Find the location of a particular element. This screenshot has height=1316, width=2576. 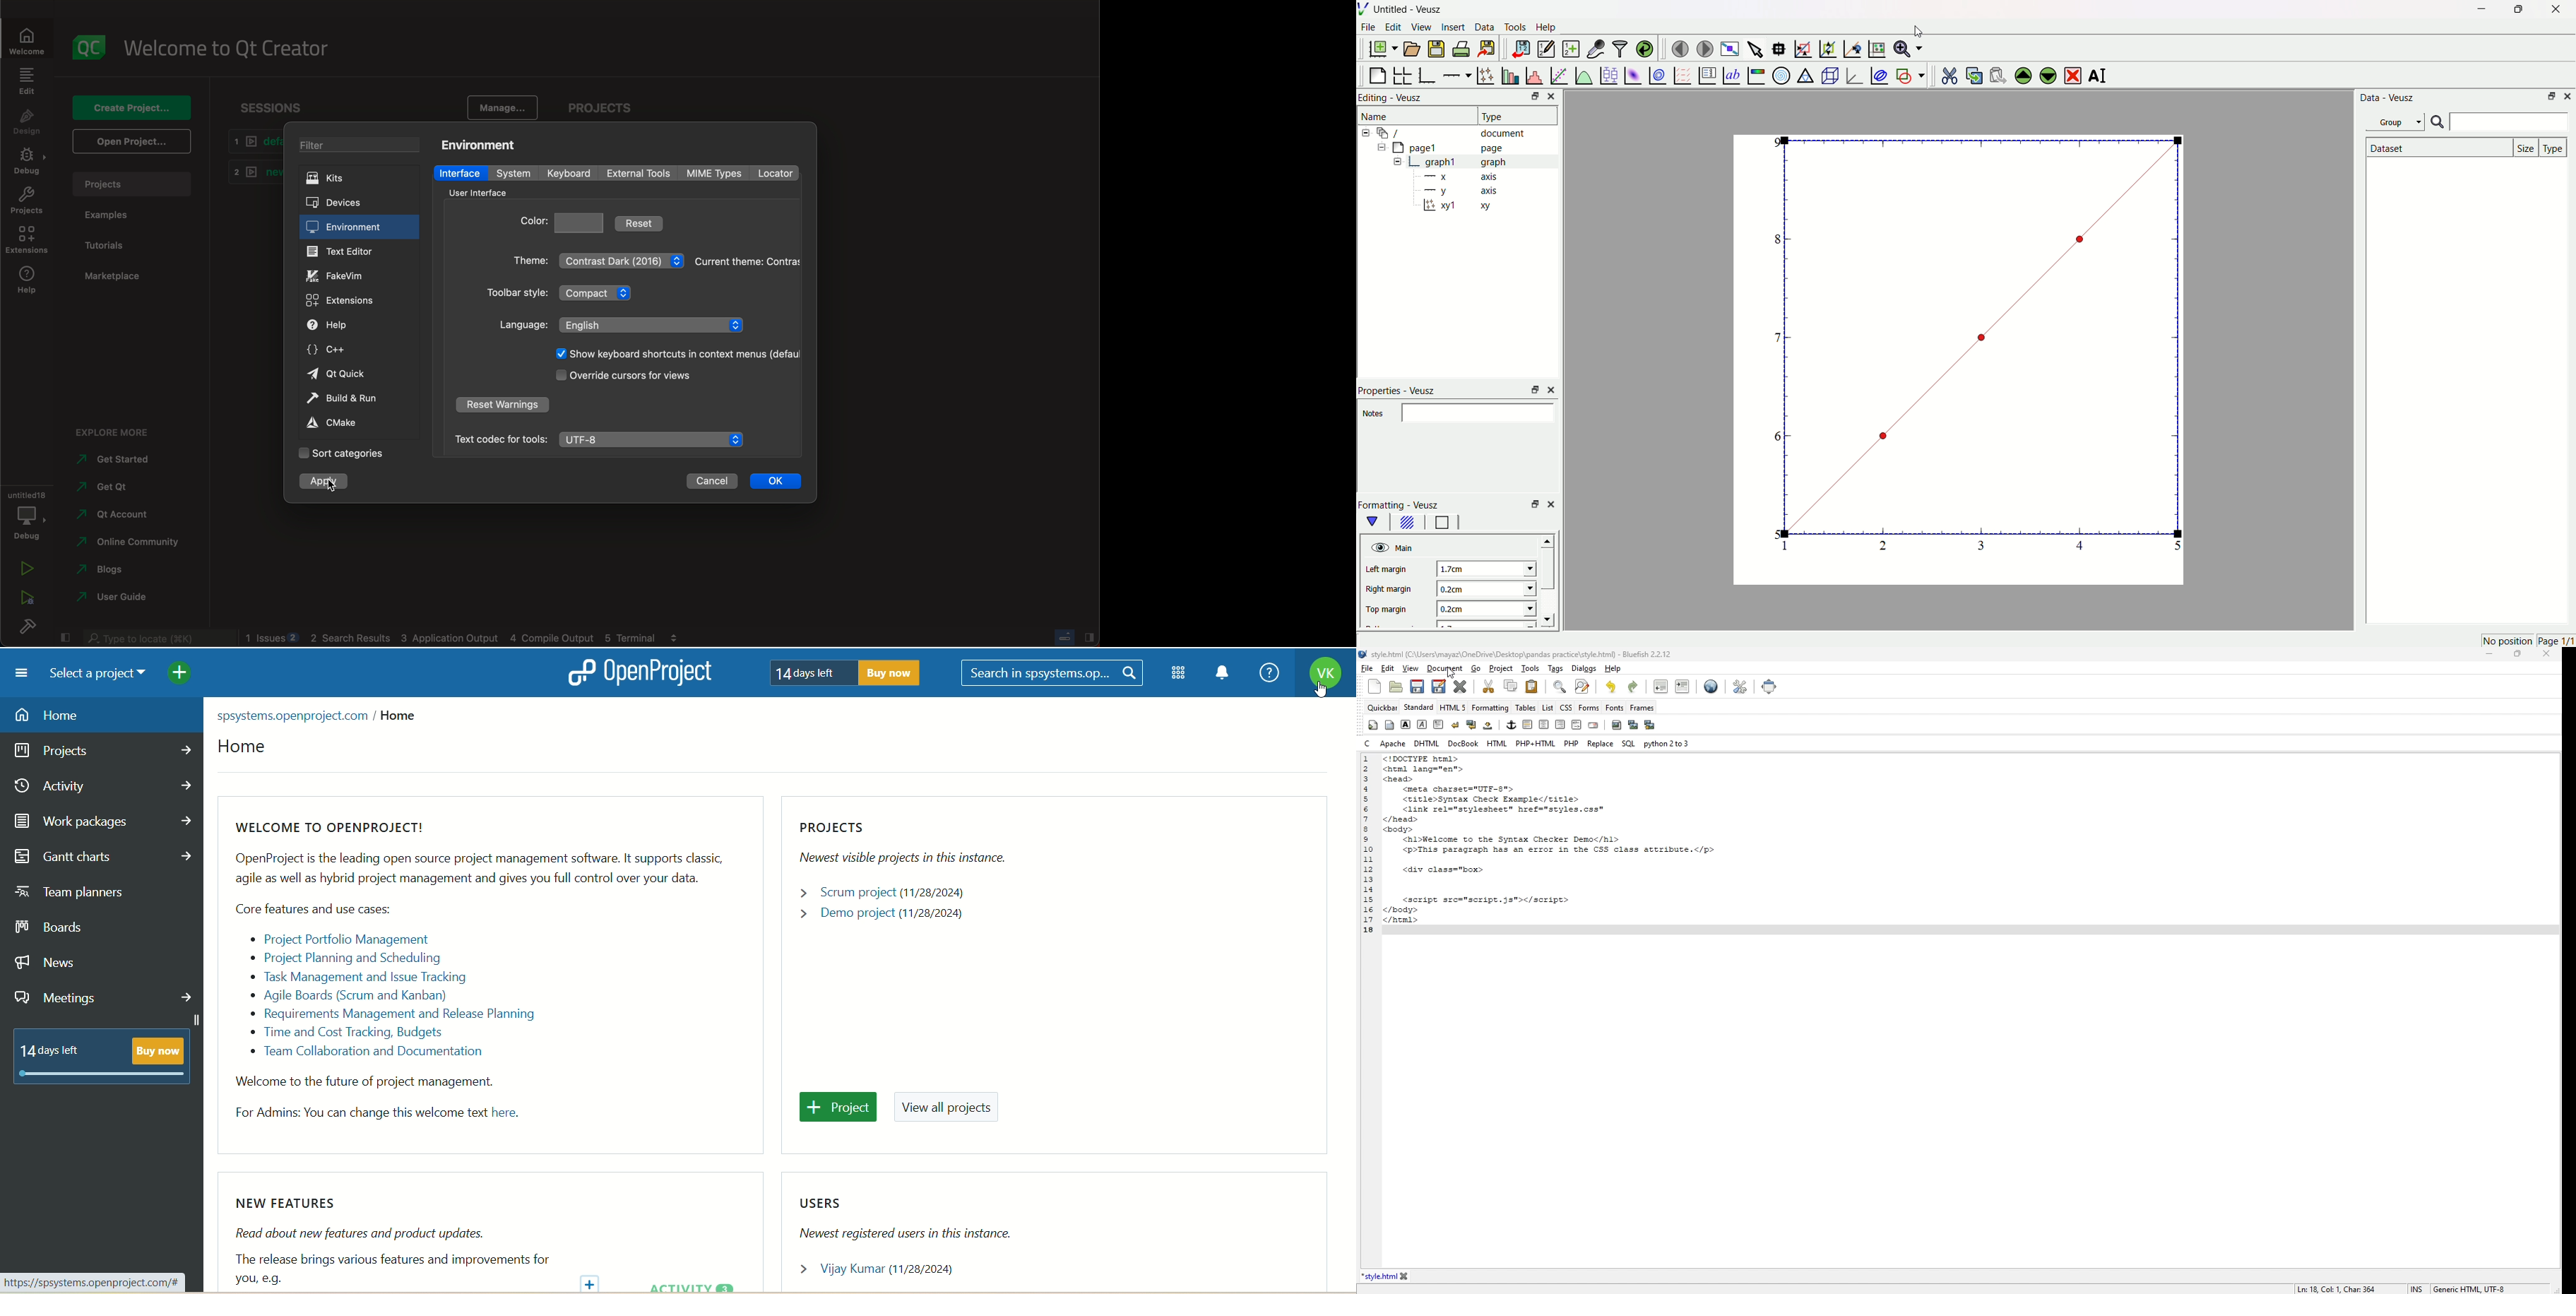

blogs is located at coordinates (123, 571).